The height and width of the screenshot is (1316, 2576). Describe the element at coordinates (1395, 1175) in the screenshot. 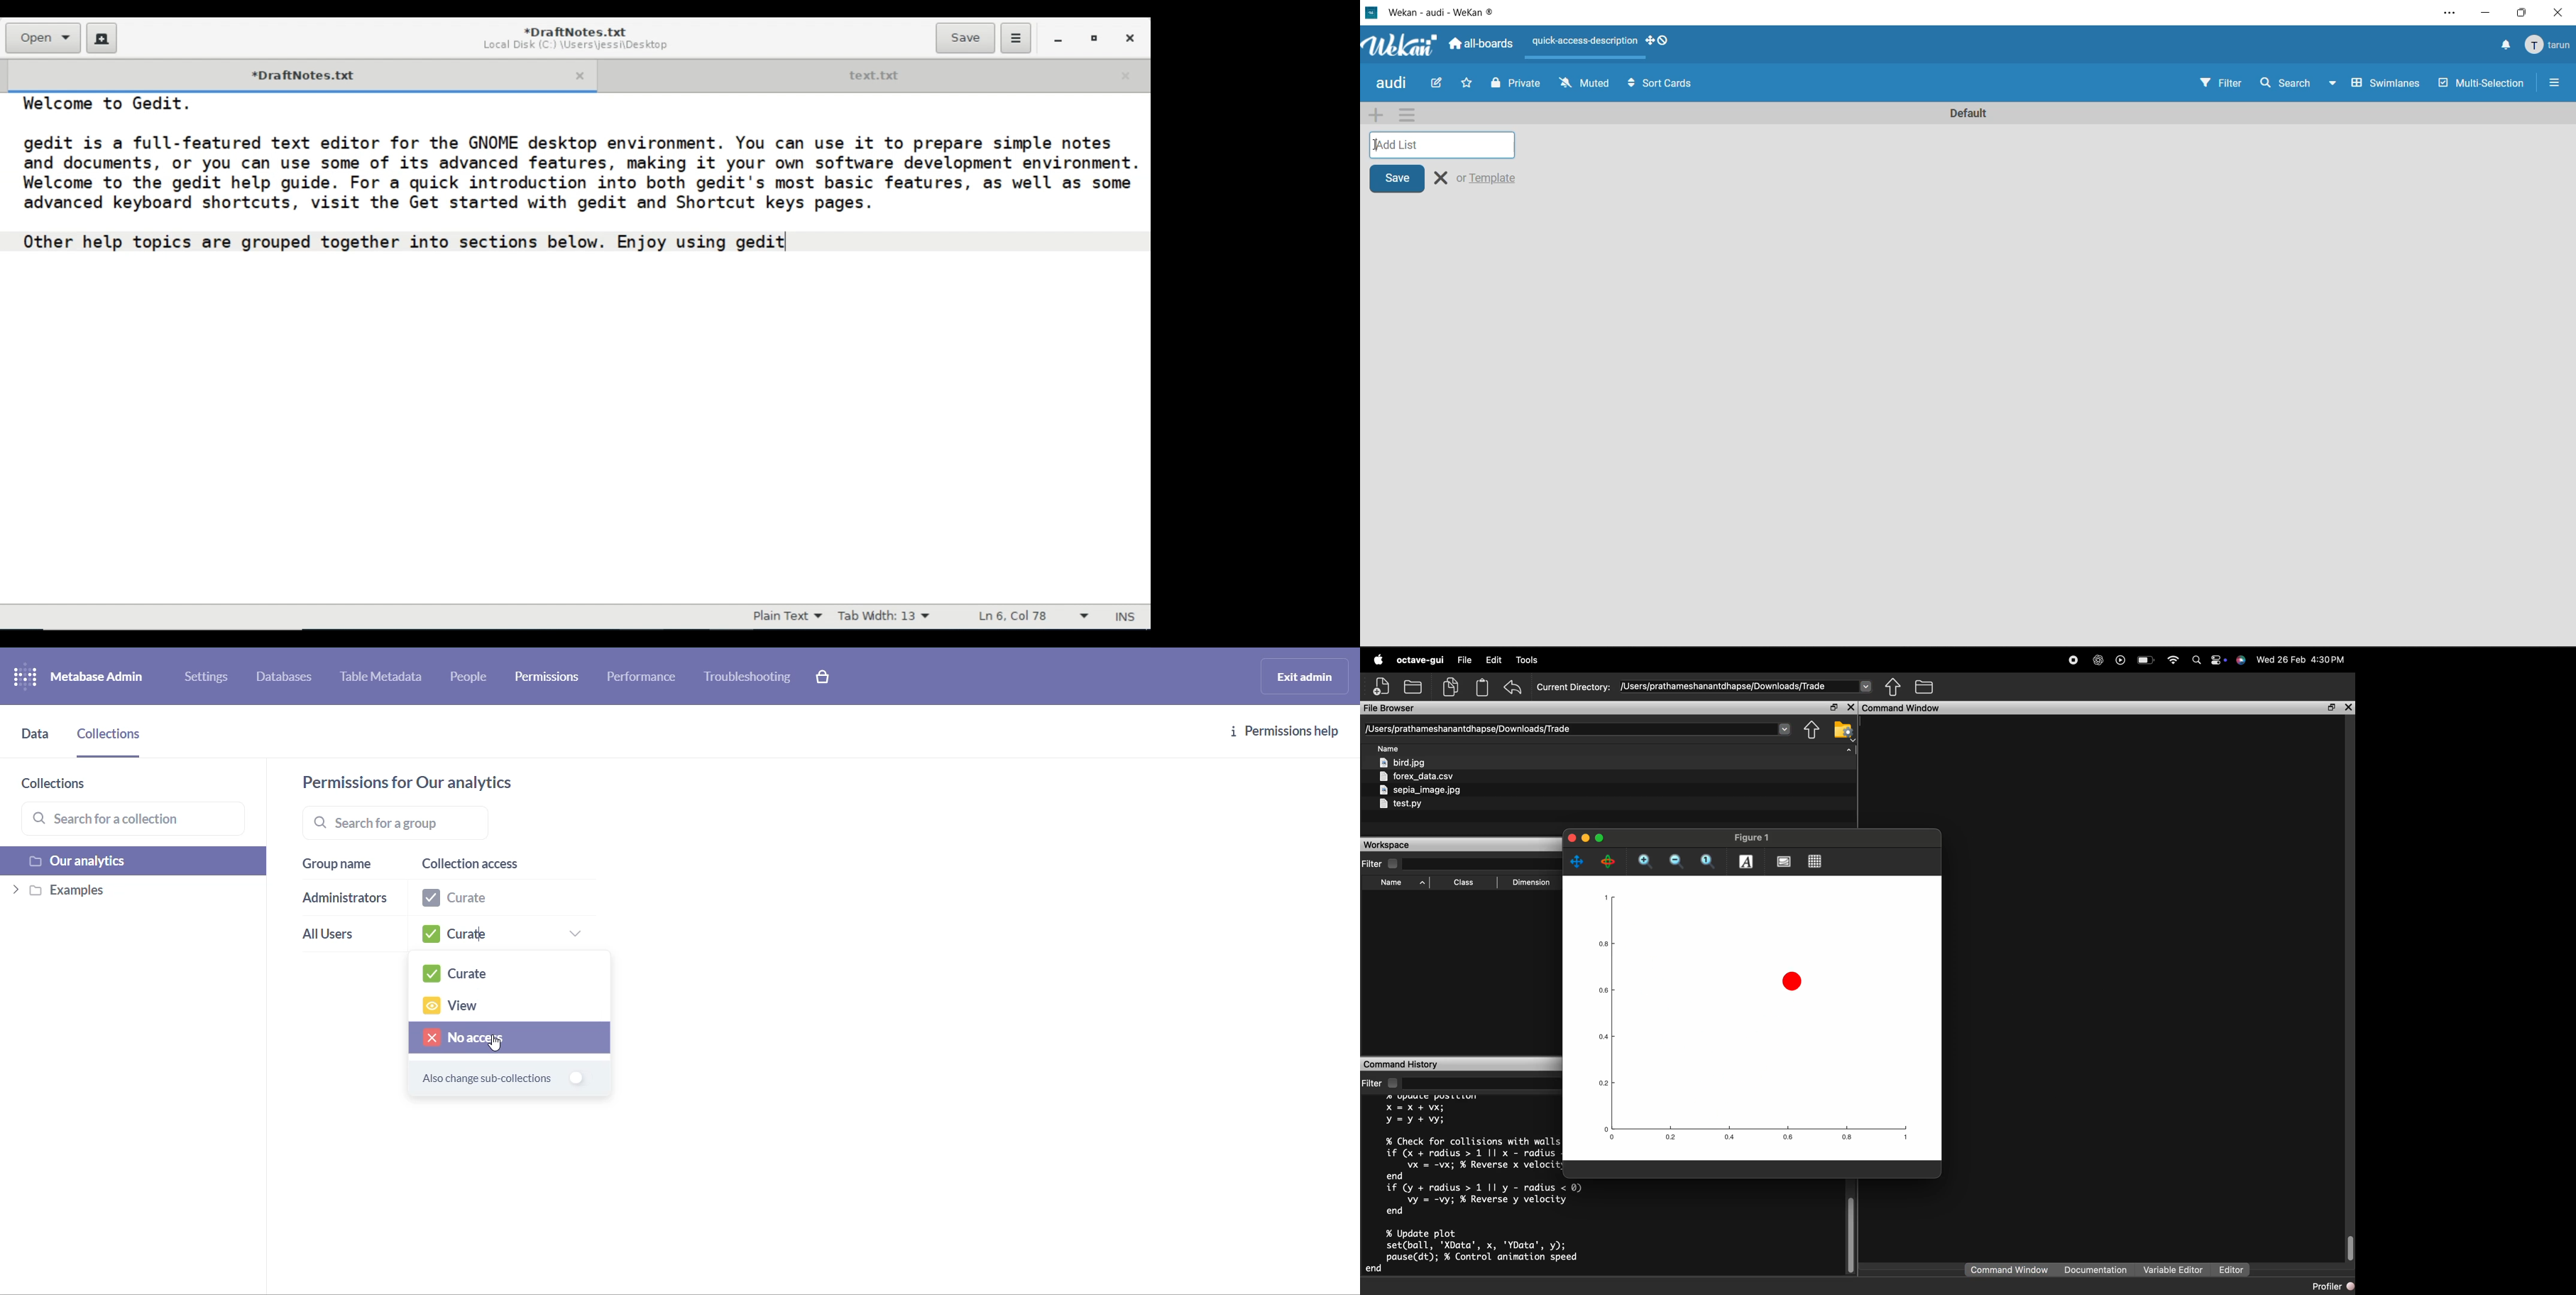

I see `end` at that location.